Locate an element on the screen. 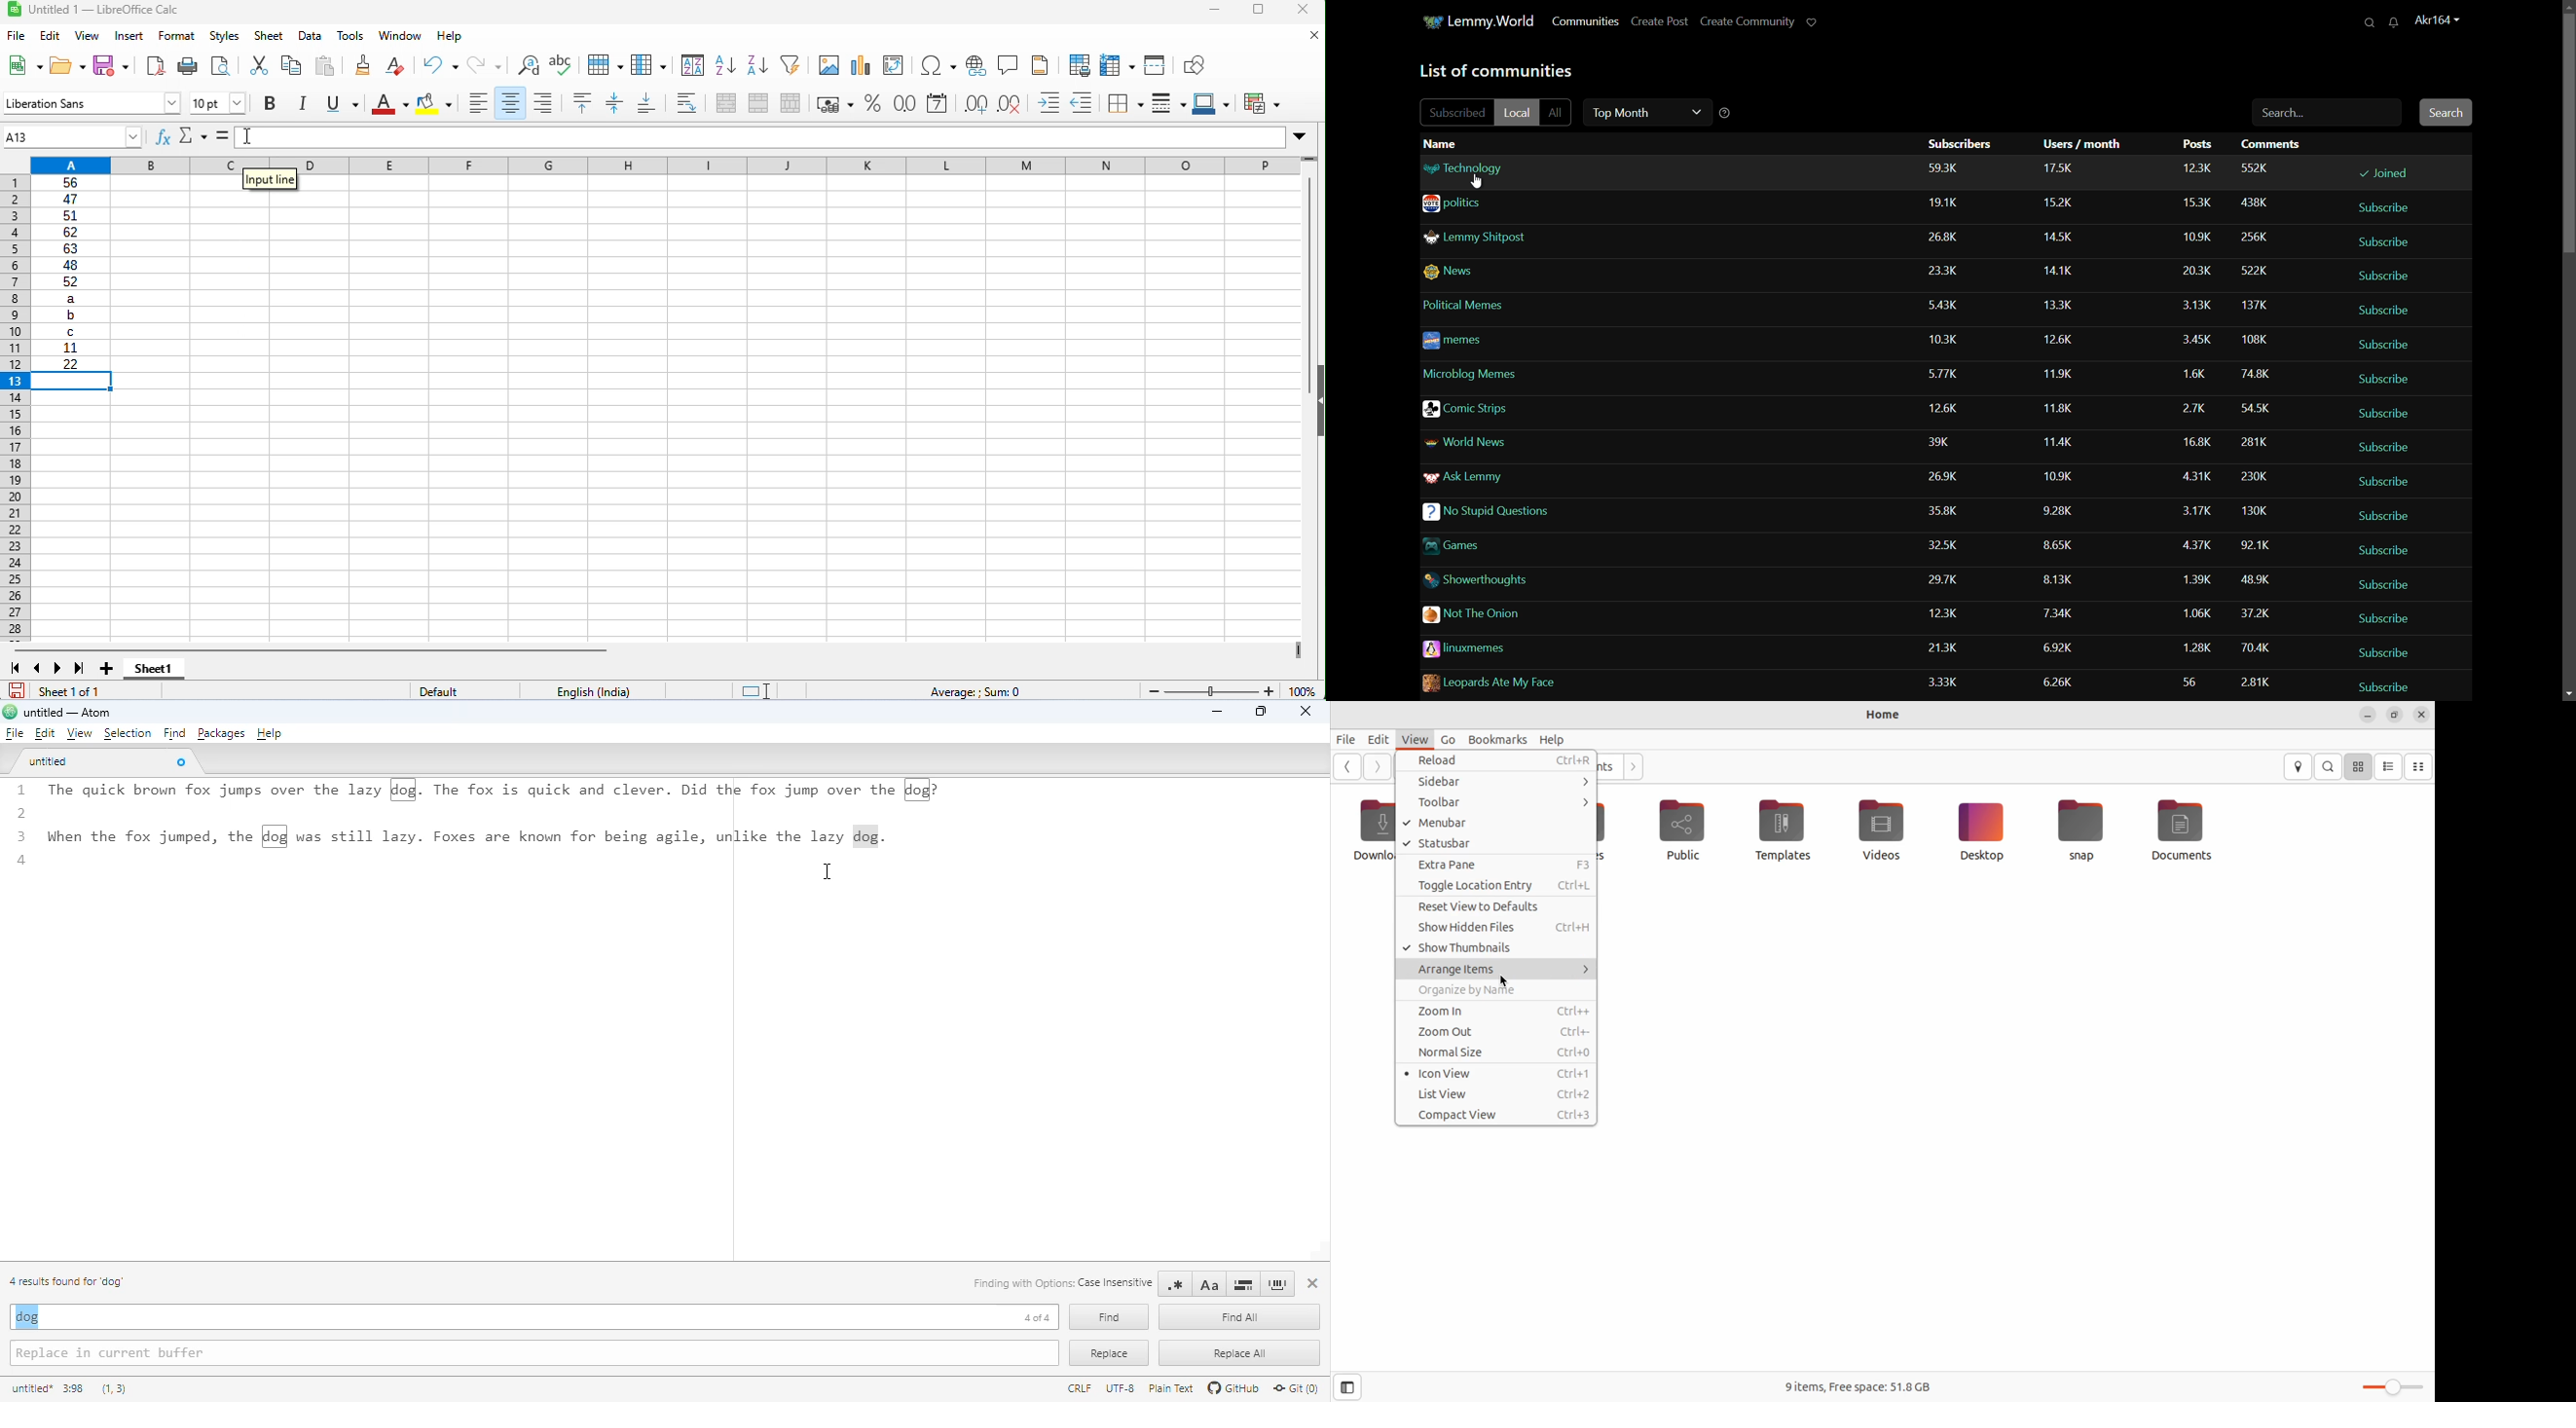 This screenshot has height=1428, width=2576. edit is located at coordinates (50, 35).